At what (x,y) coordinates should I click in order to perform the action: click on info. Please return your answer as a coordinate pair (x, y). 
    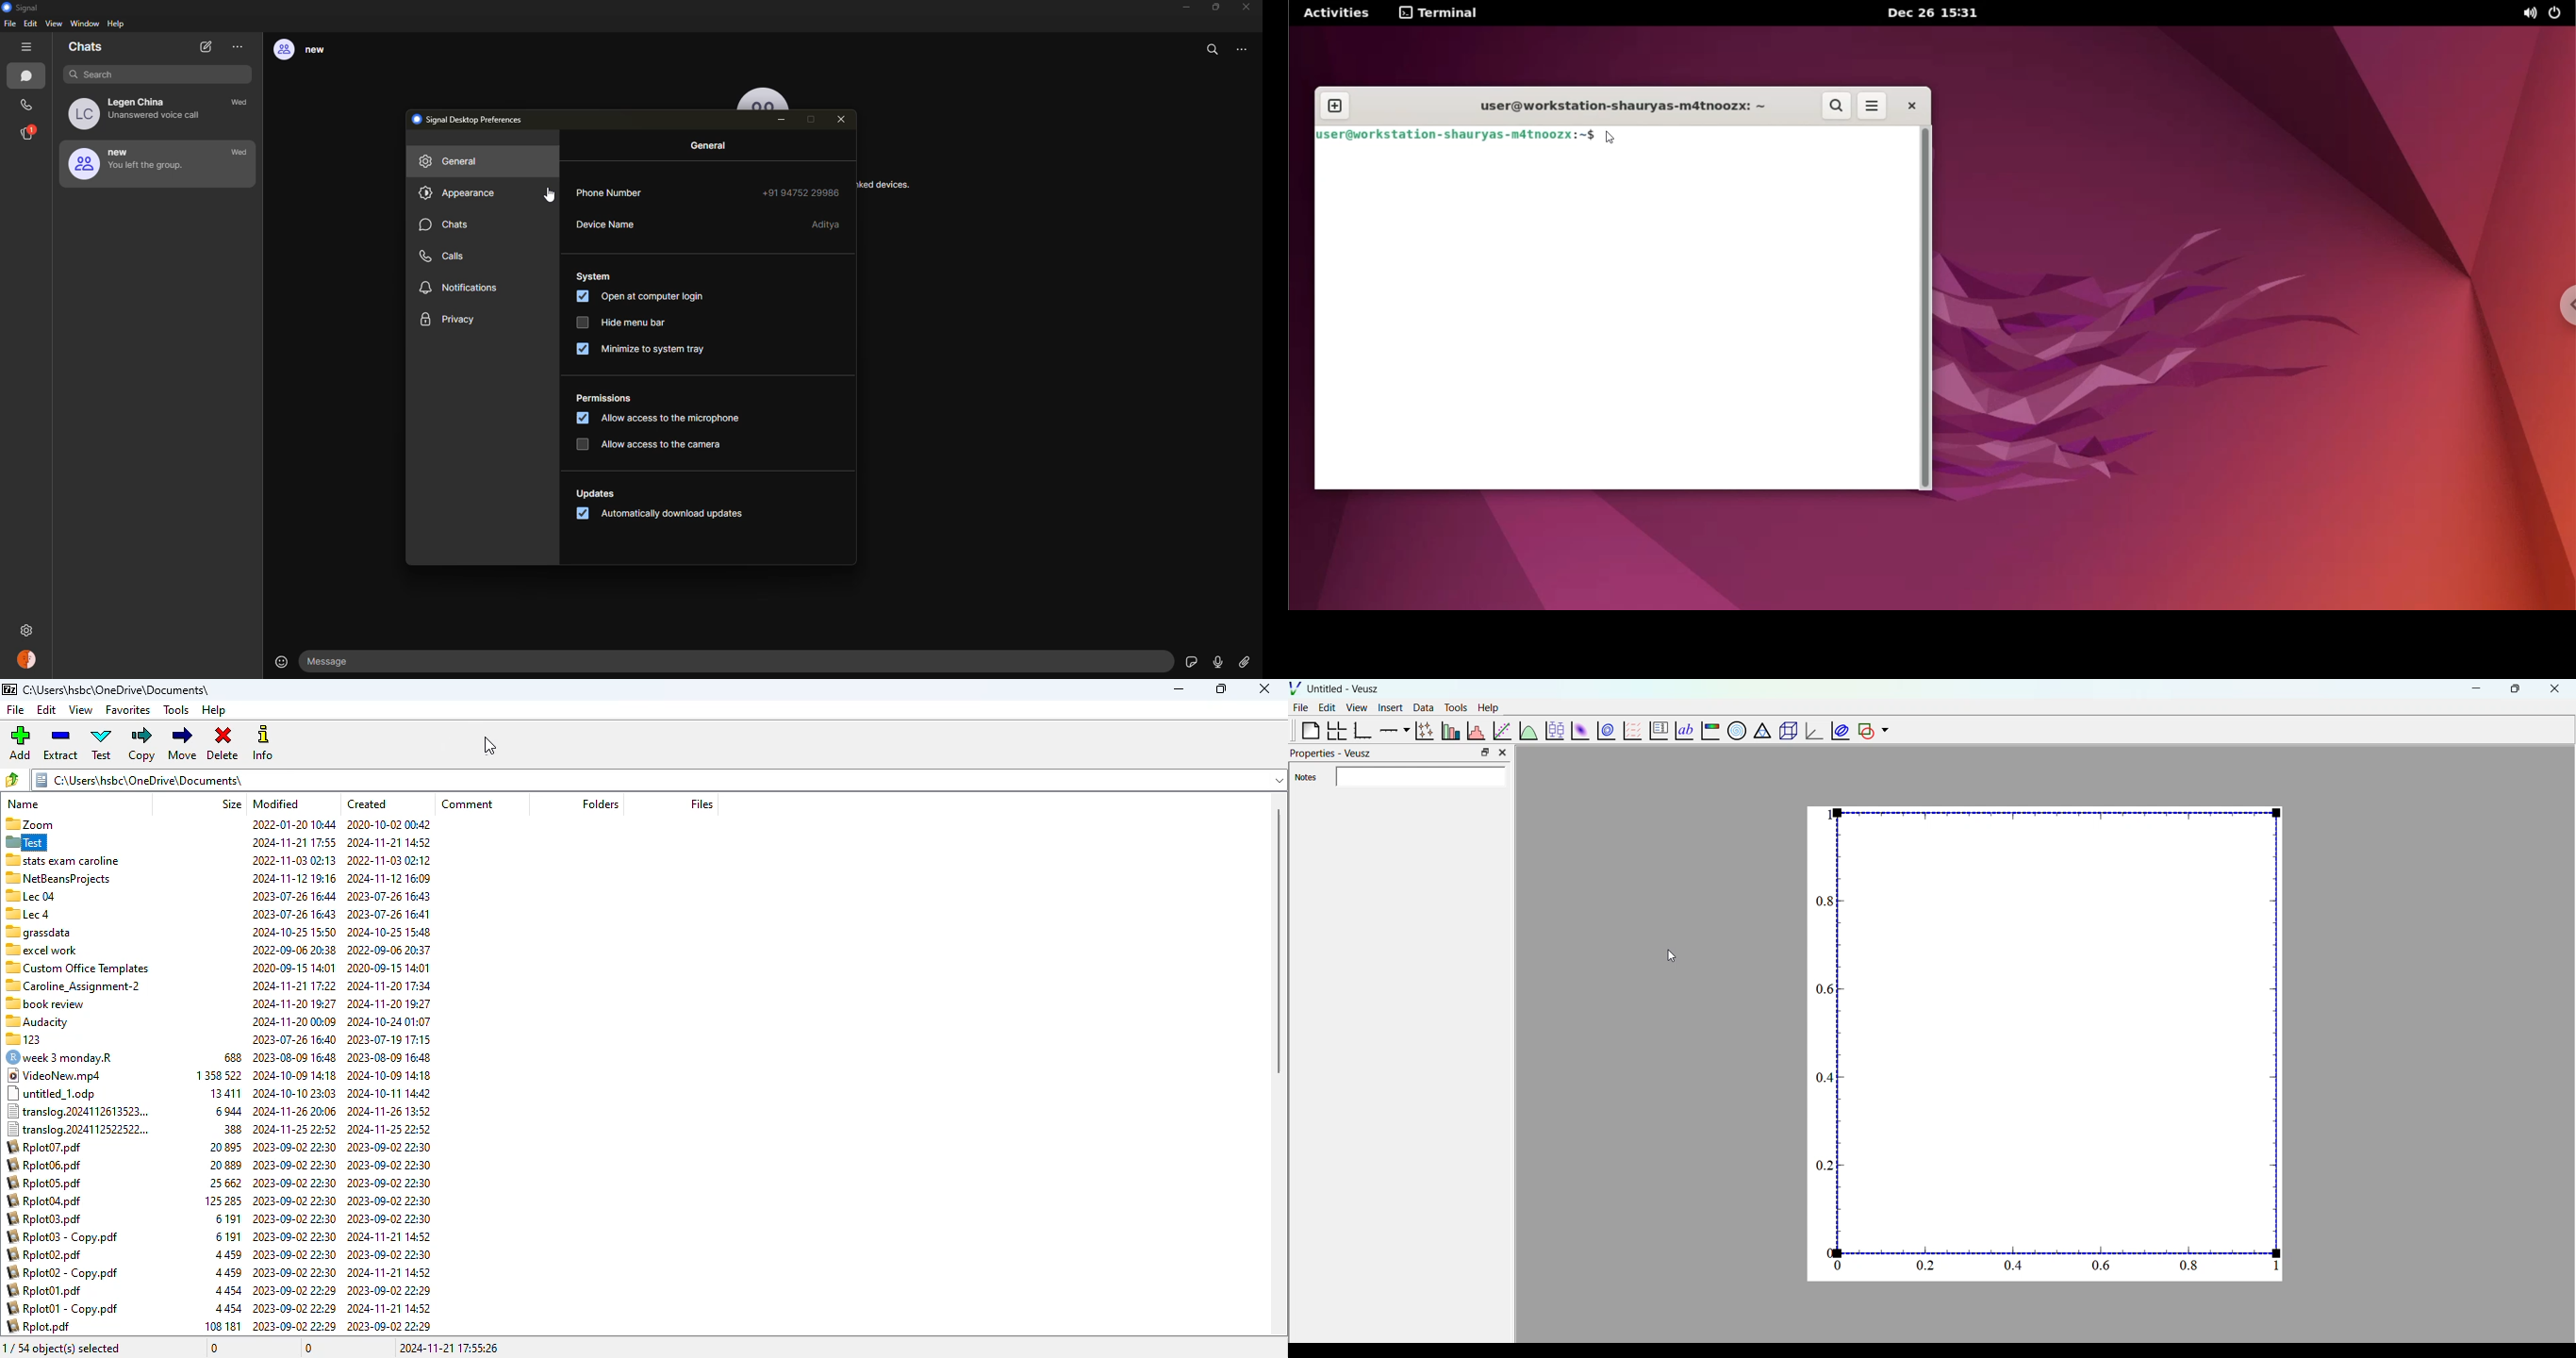
    Looking at the image, I should click on (266, 744).